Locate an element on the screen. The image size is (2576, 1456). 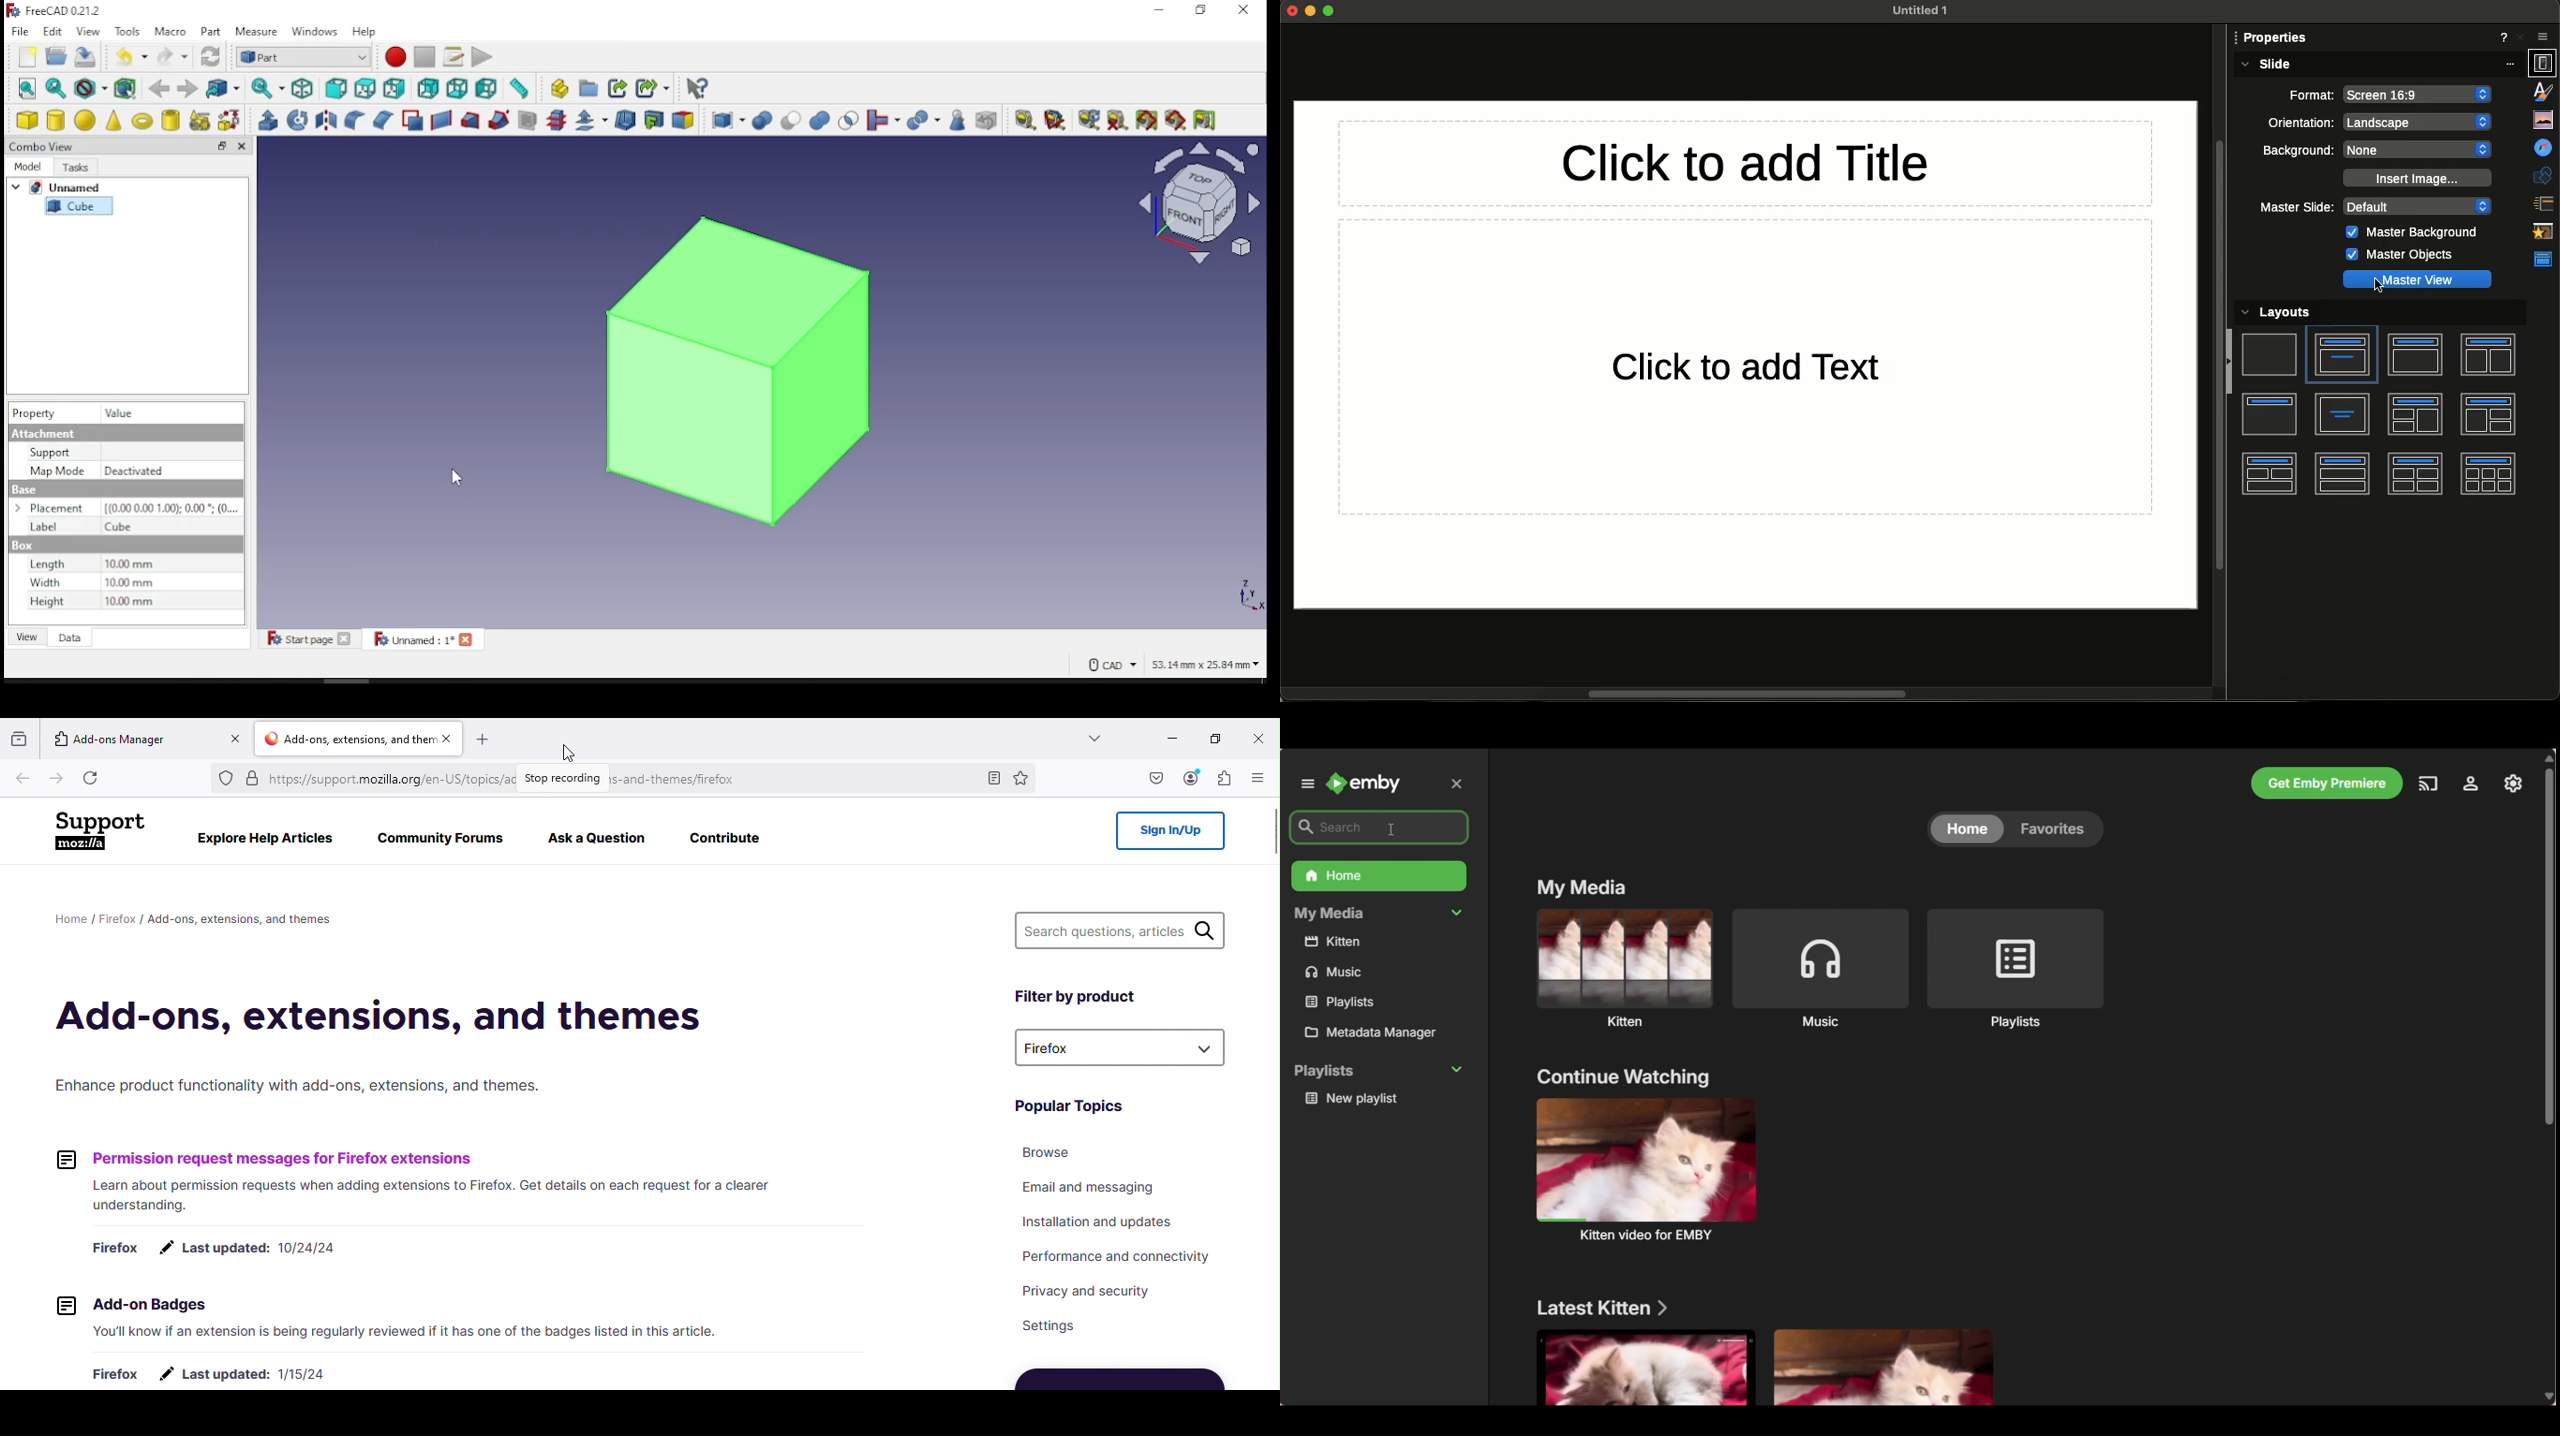
Styles is located at coordinates (2544, 93).